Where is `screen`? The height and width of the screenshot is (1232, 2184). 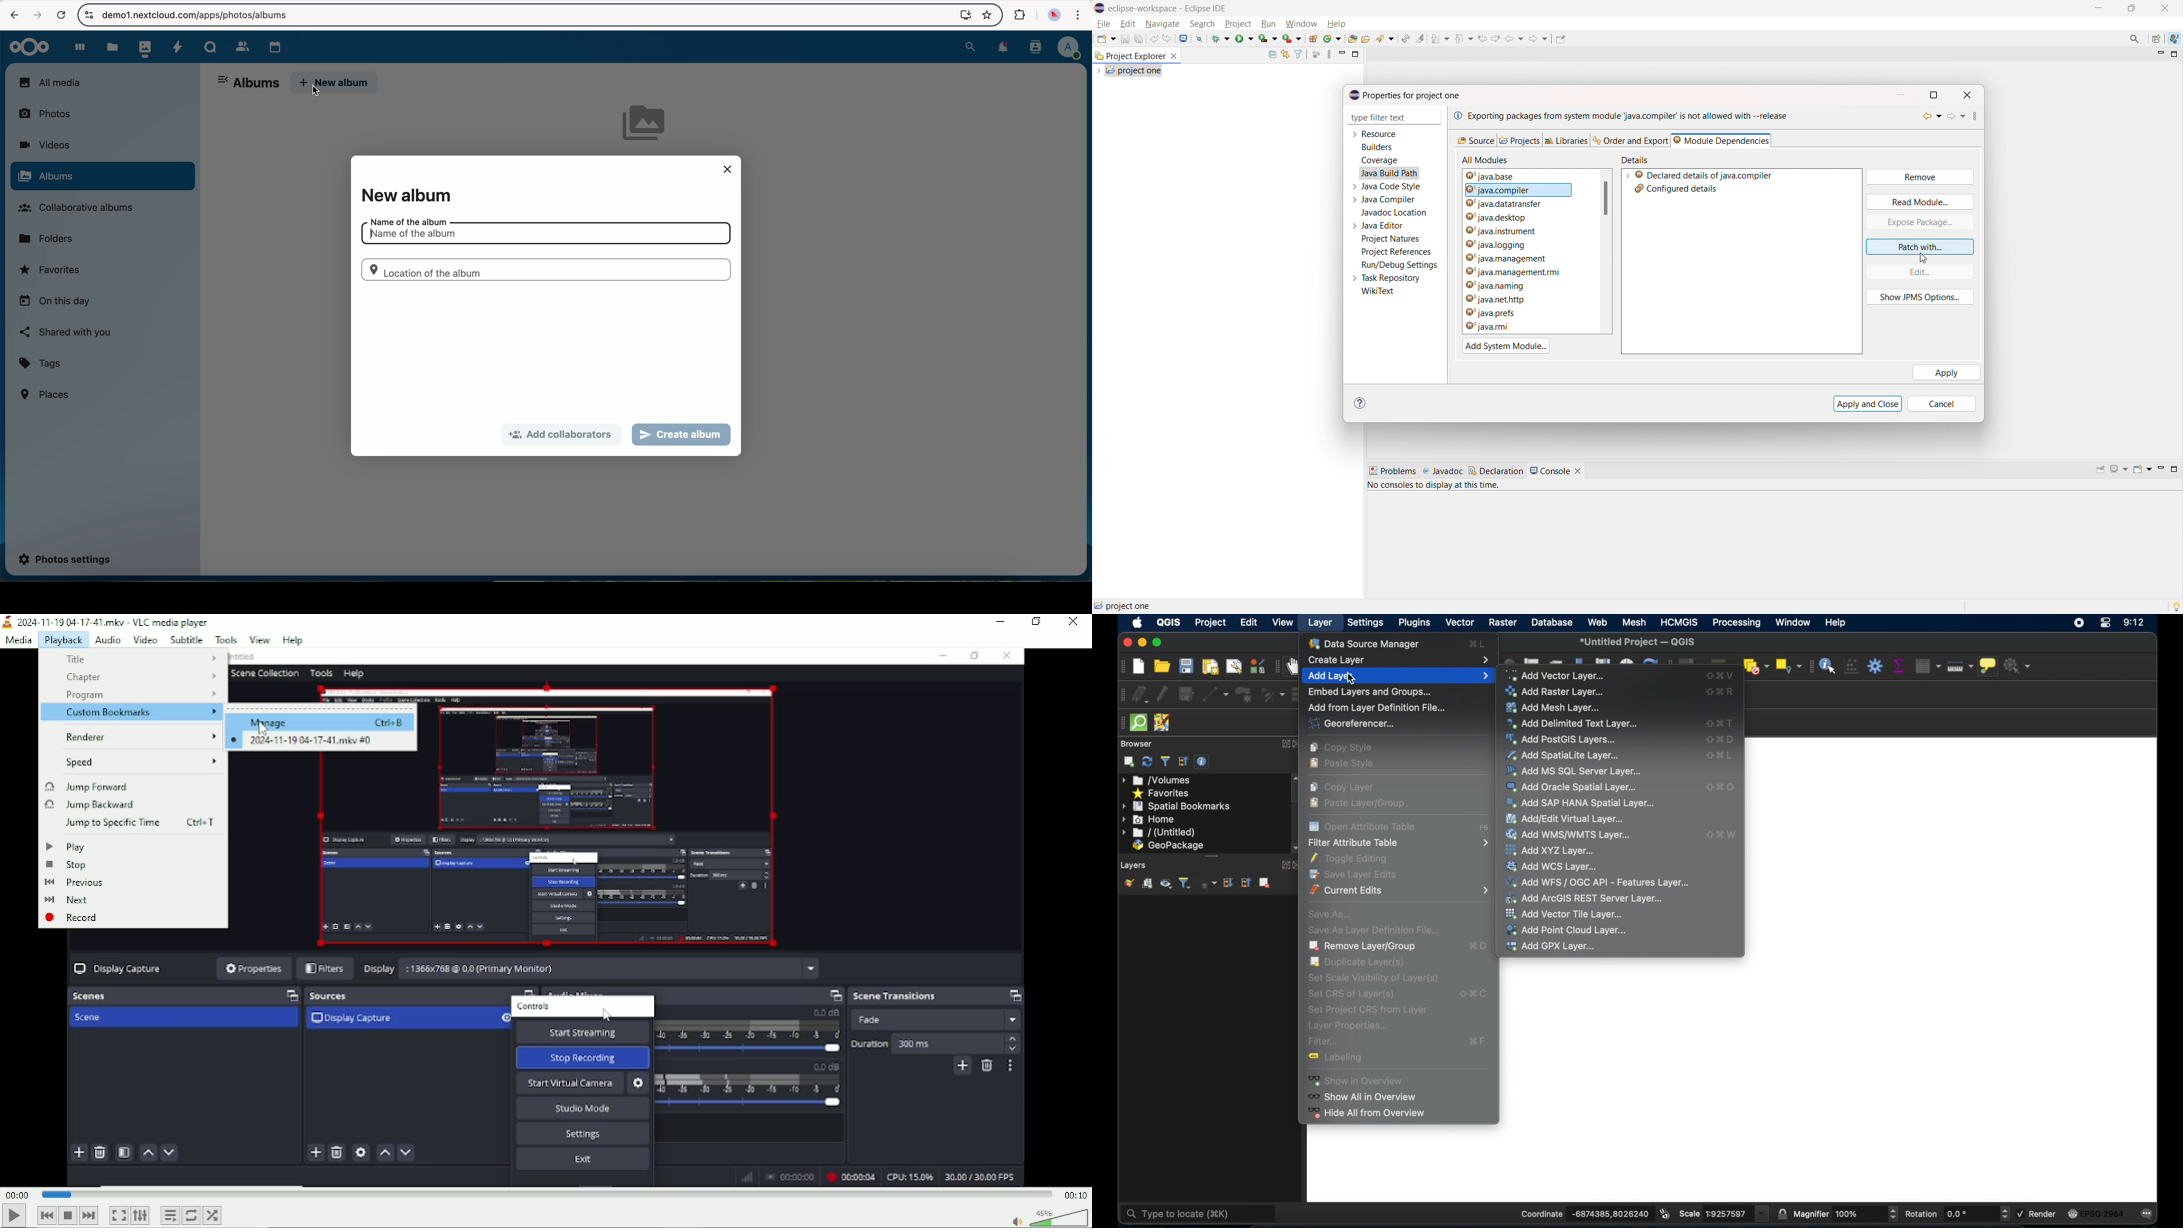
screen is located at coordinates (962, 15).